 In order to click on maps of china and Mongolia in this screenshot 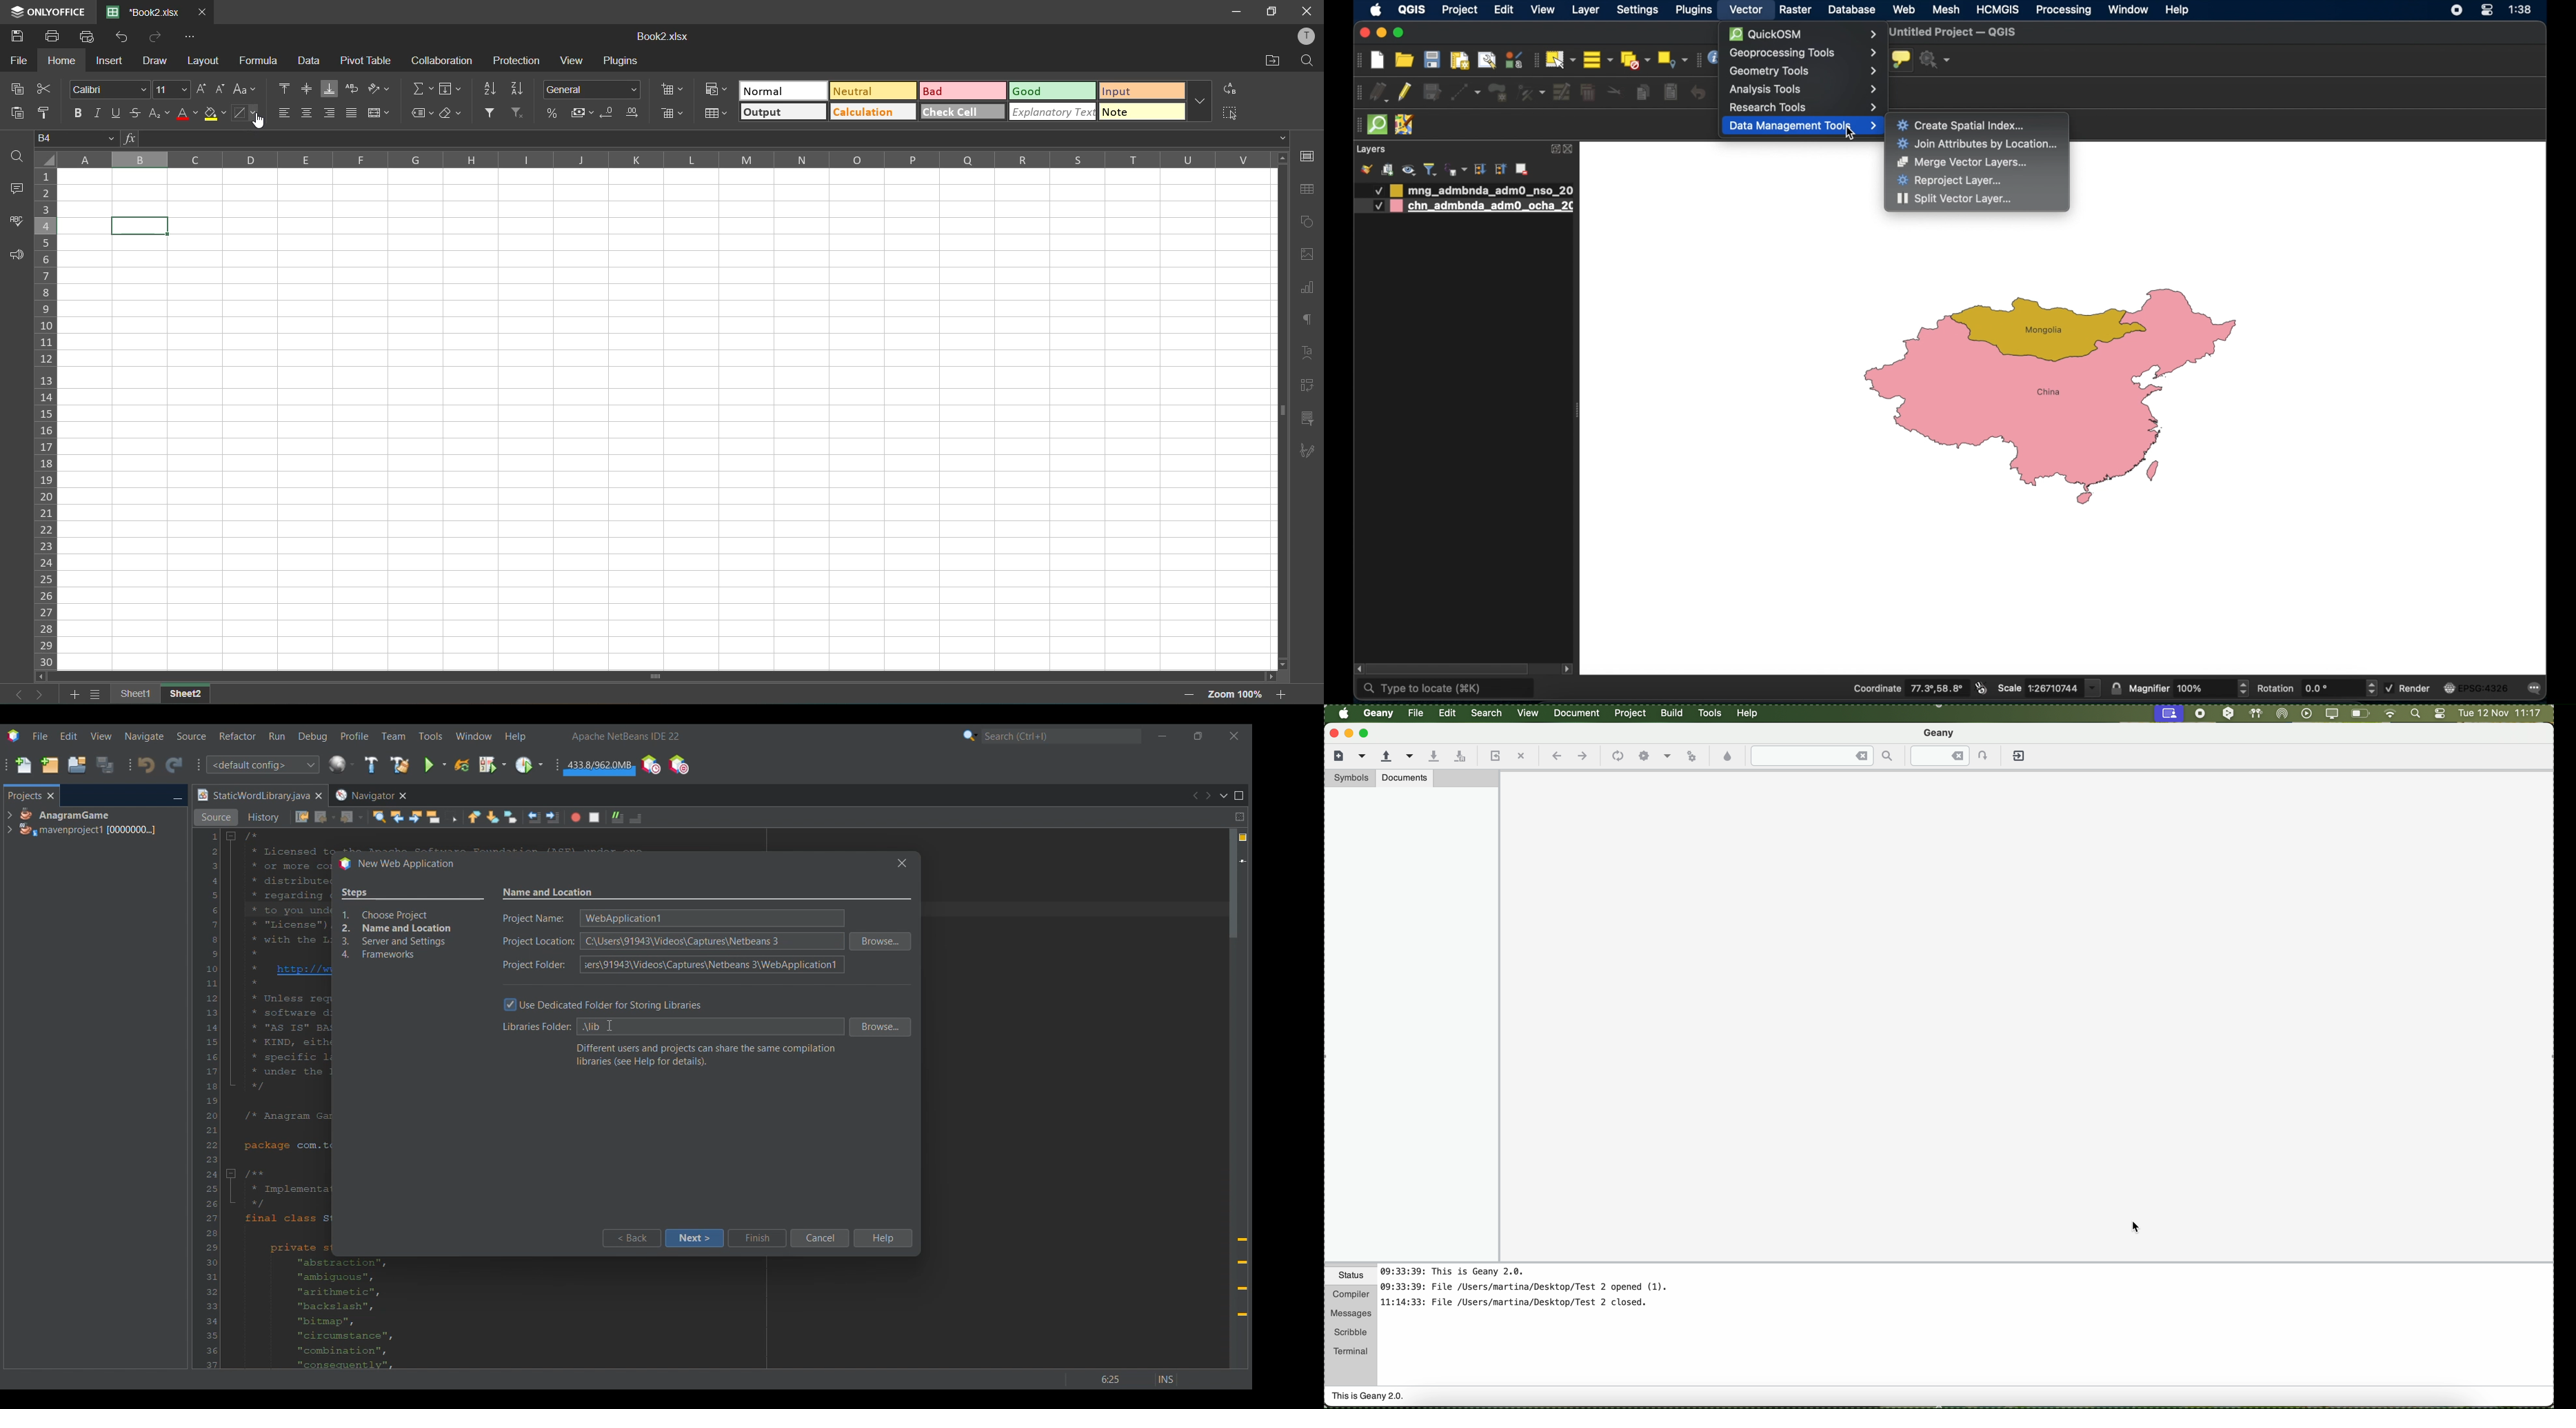, I will do `click(2057, 400)`.